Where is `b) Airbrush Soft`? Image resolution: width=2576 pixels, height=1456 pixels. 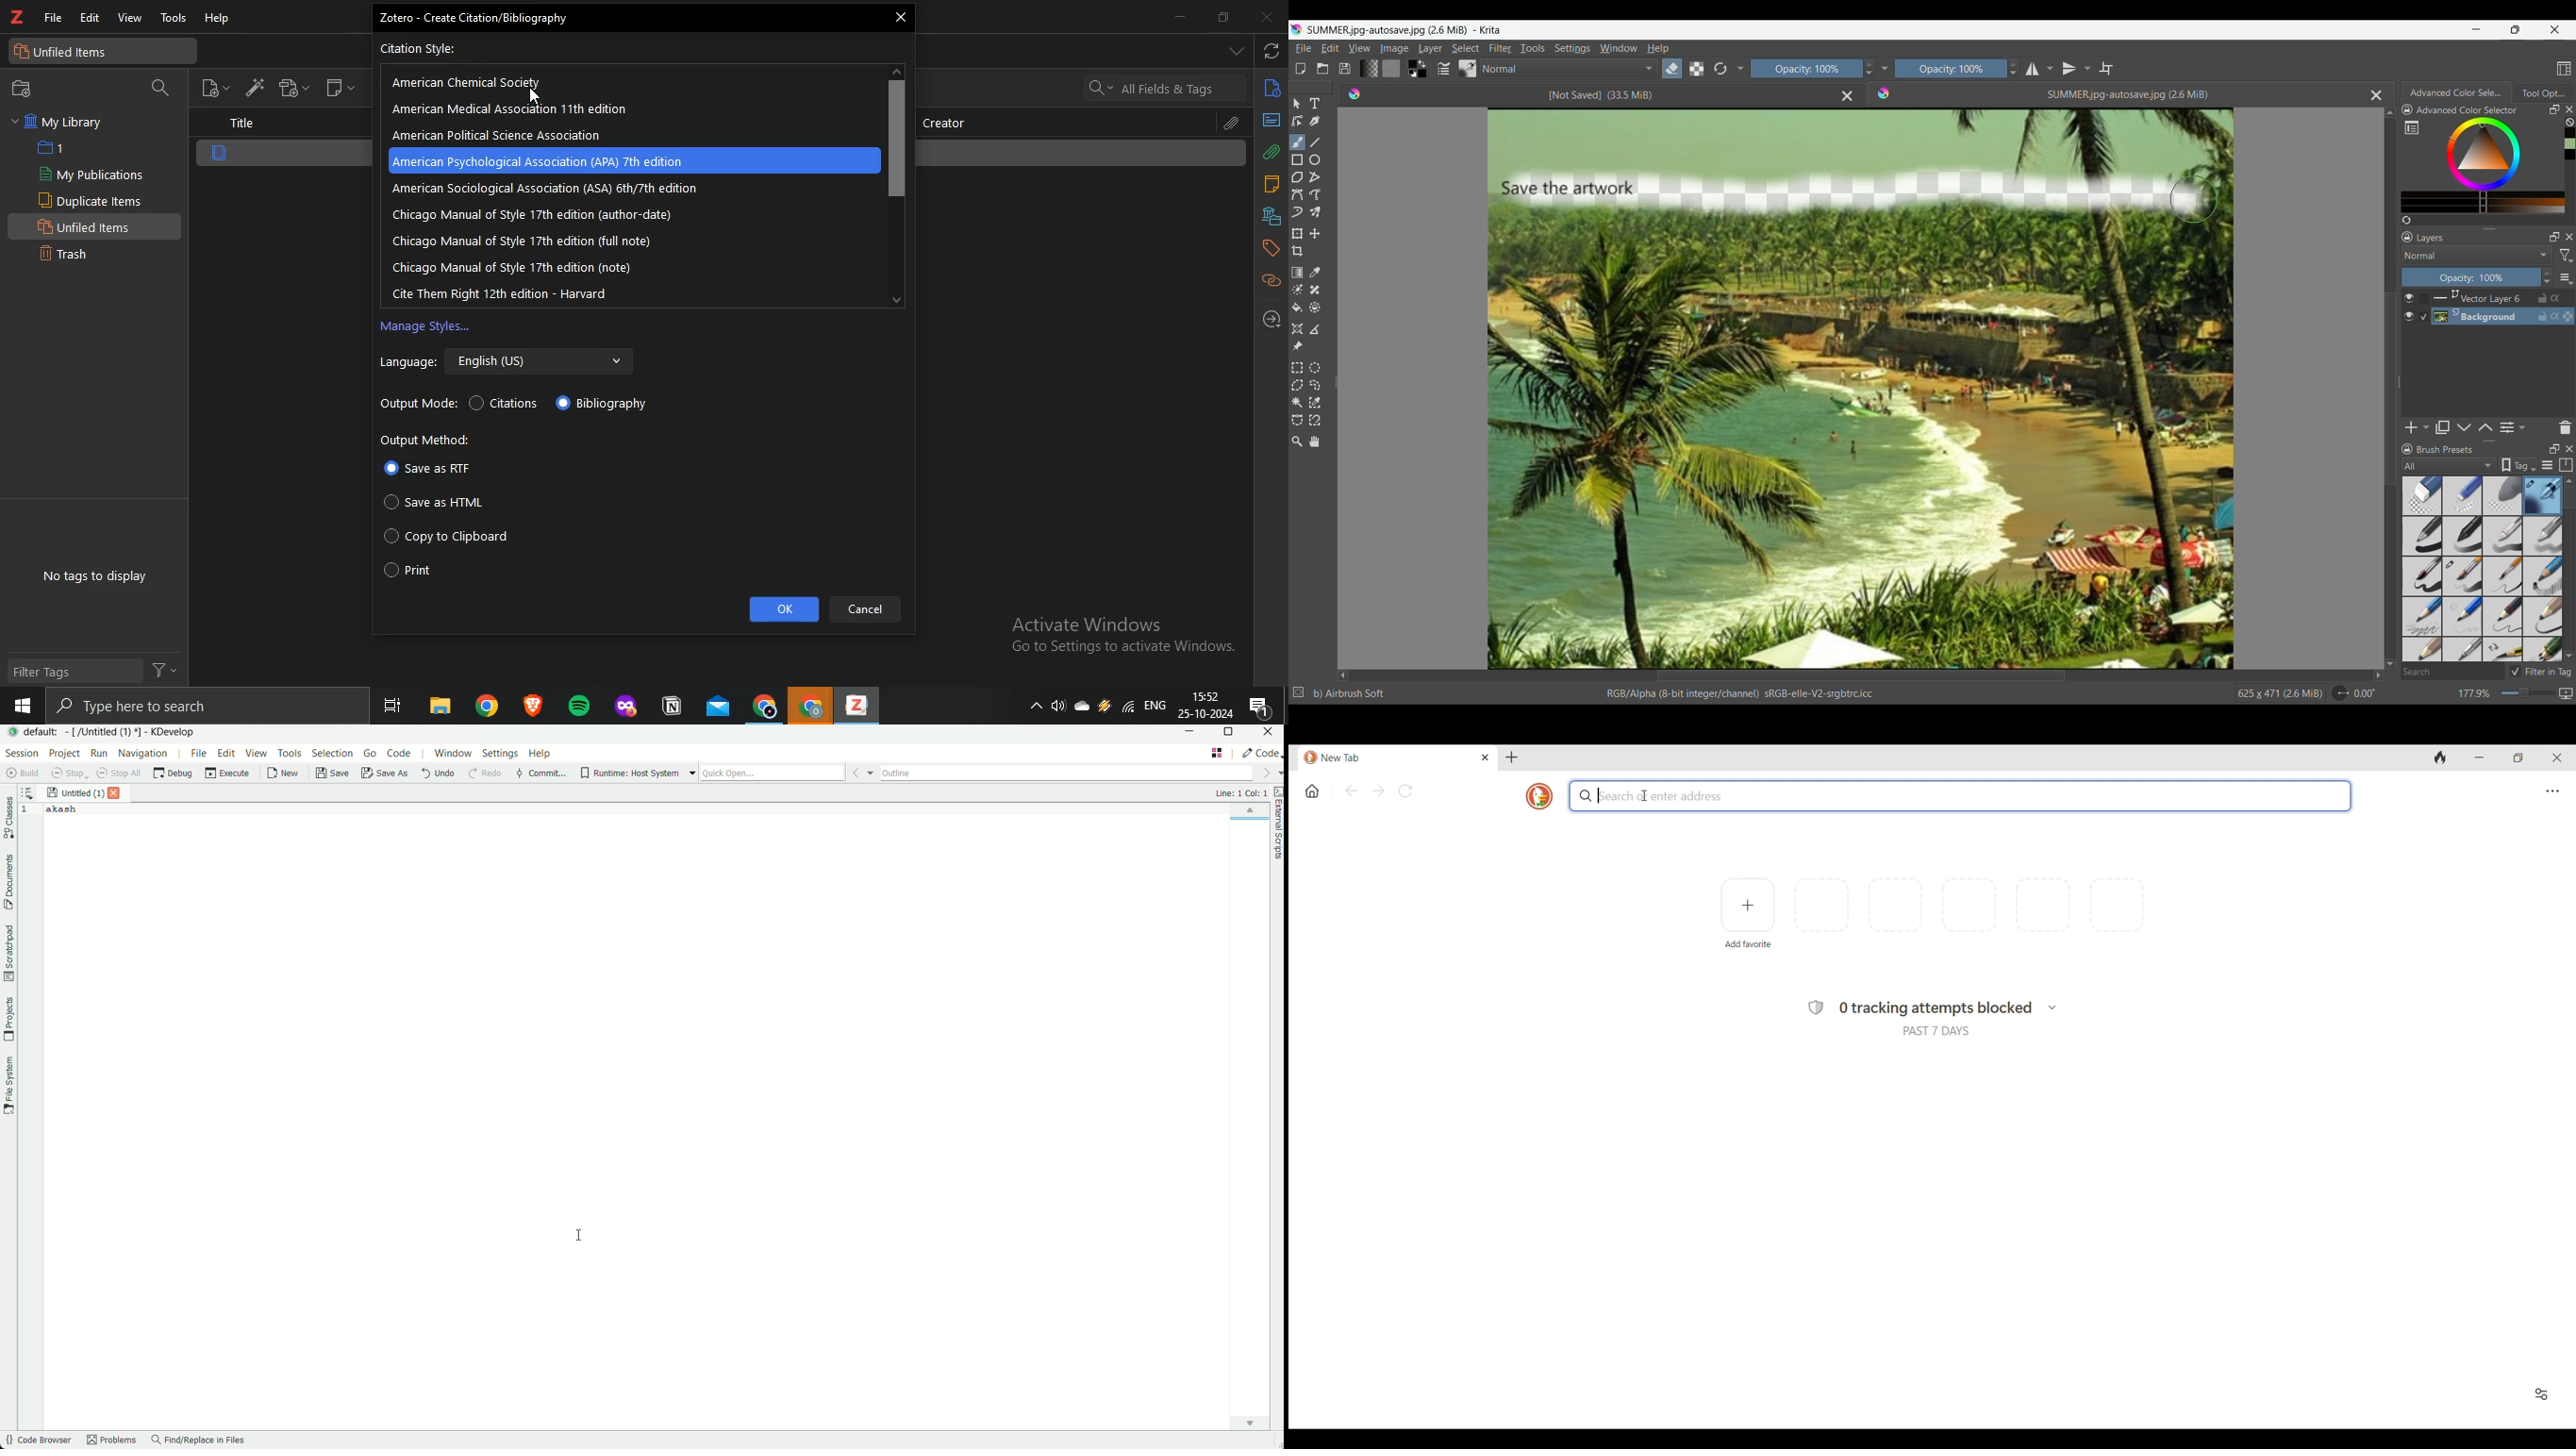
b) Airbrush Soft is located at coordinates (1350, 694).